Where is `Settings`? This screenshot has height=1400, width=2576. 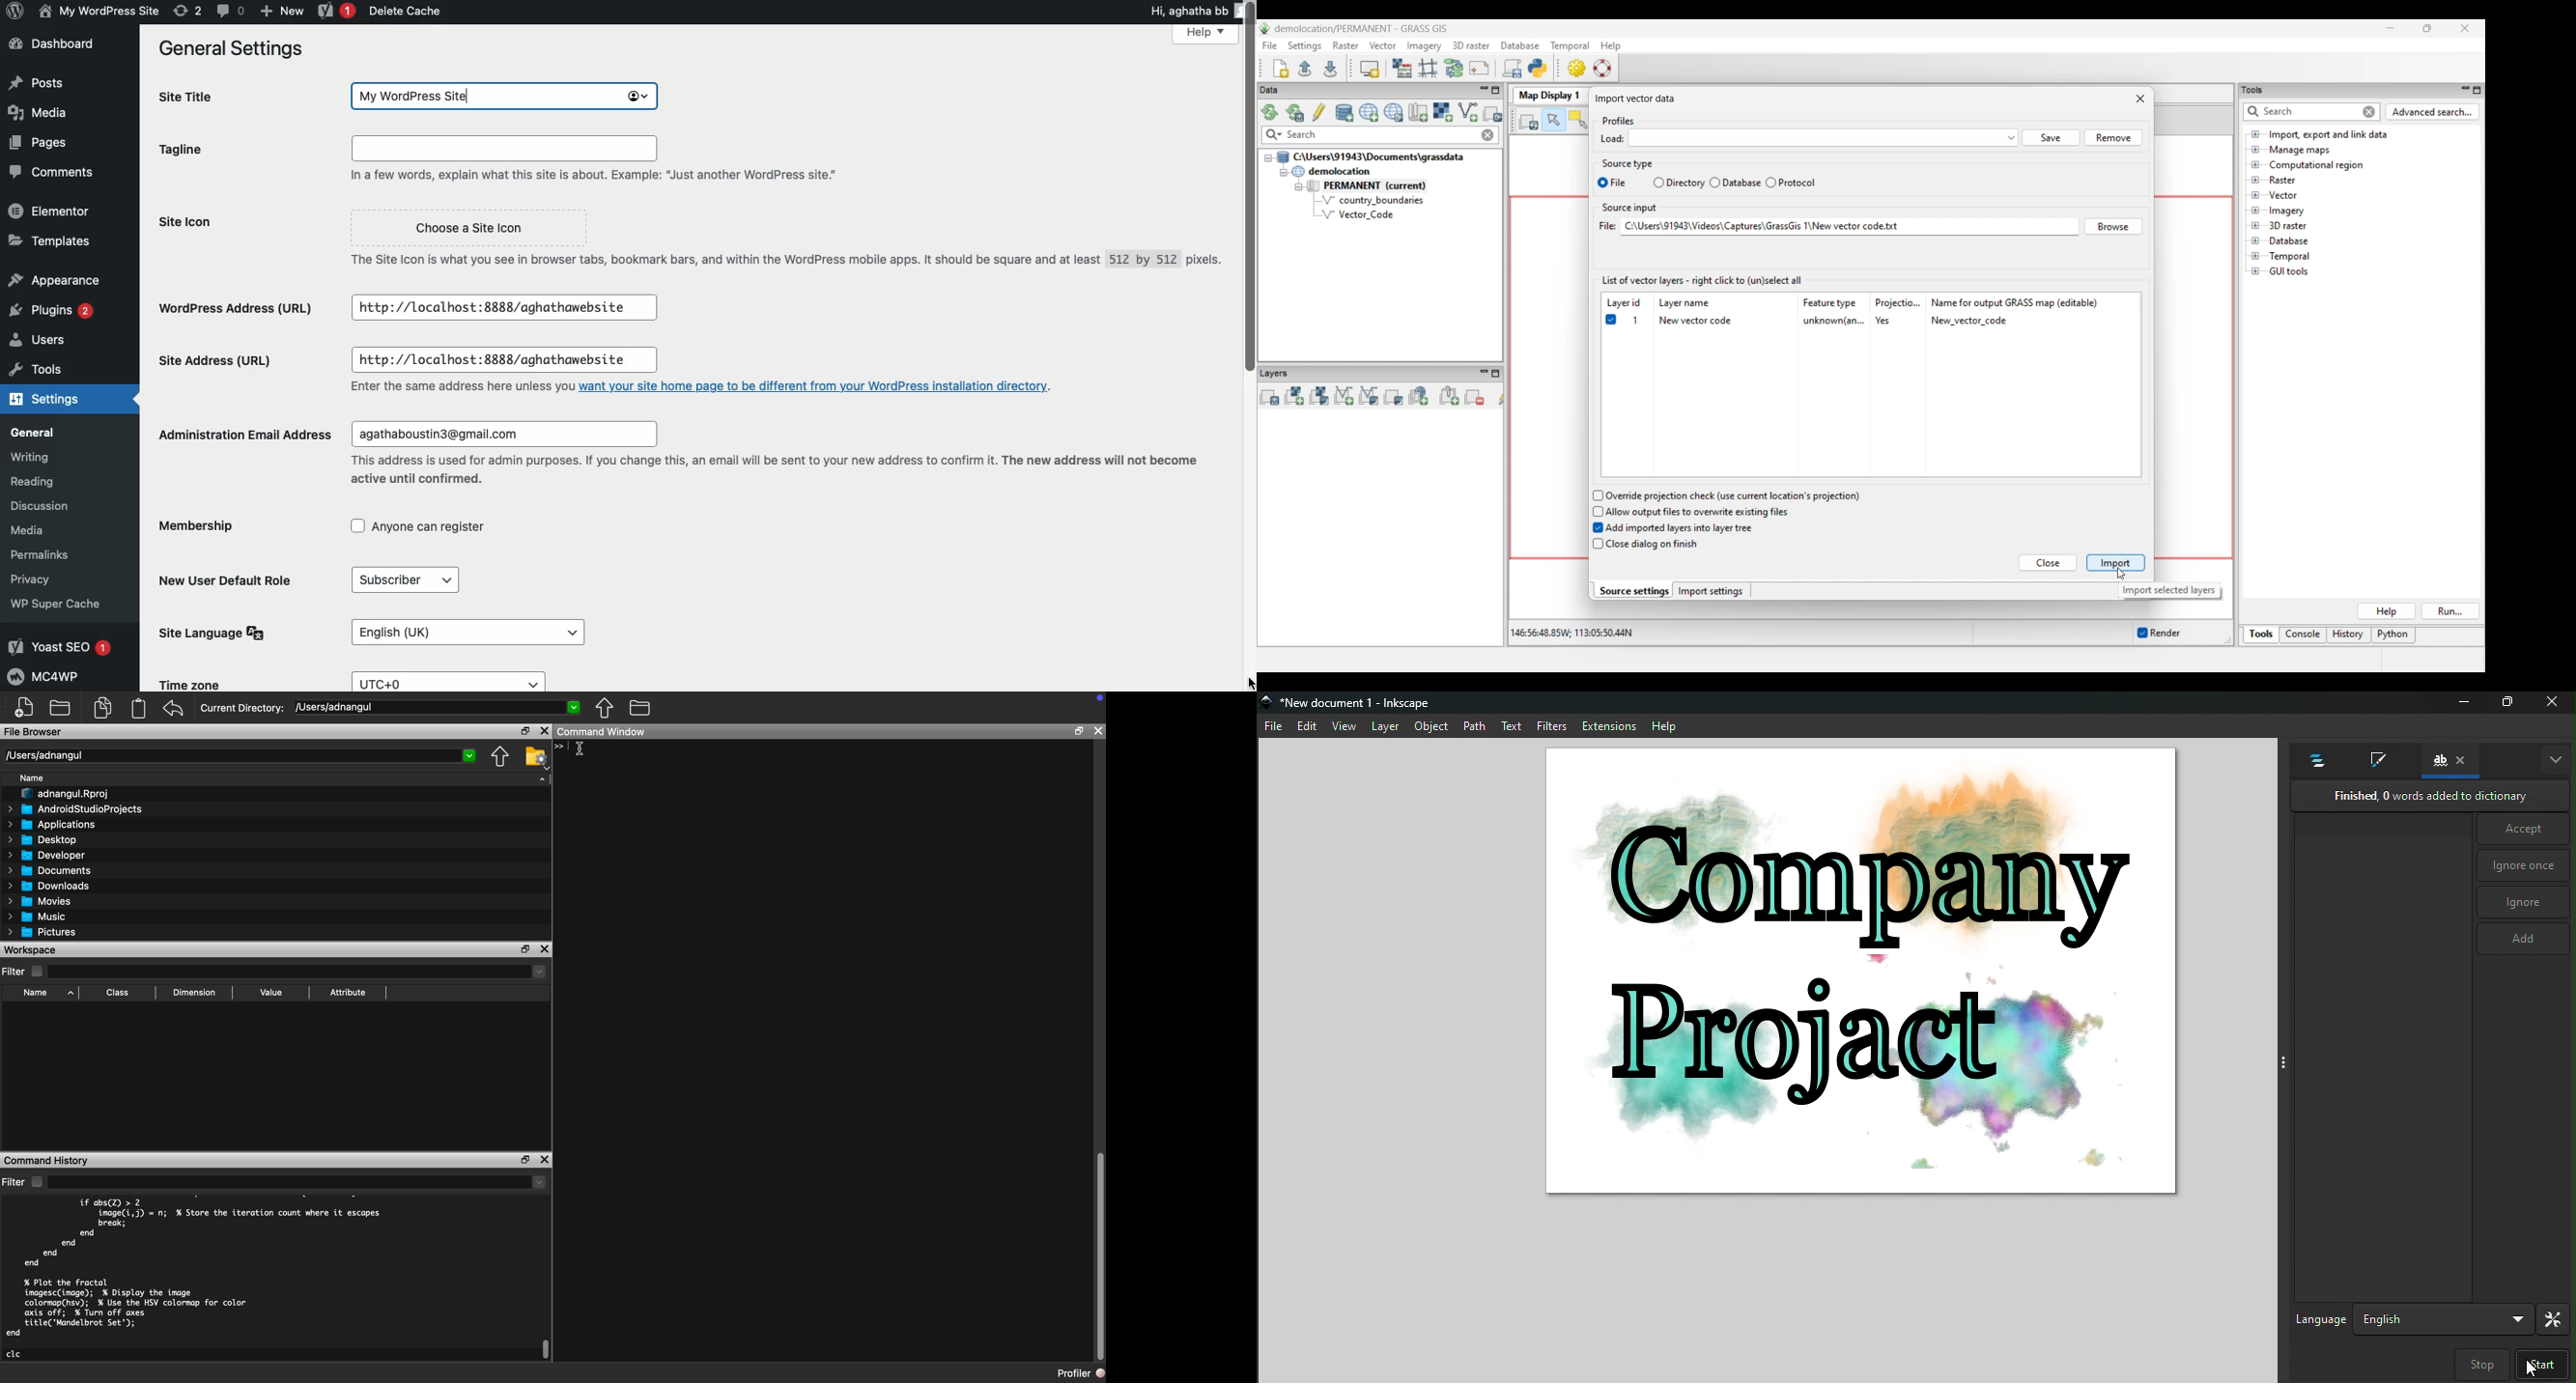 Settings is located at coordinates (52, 399).